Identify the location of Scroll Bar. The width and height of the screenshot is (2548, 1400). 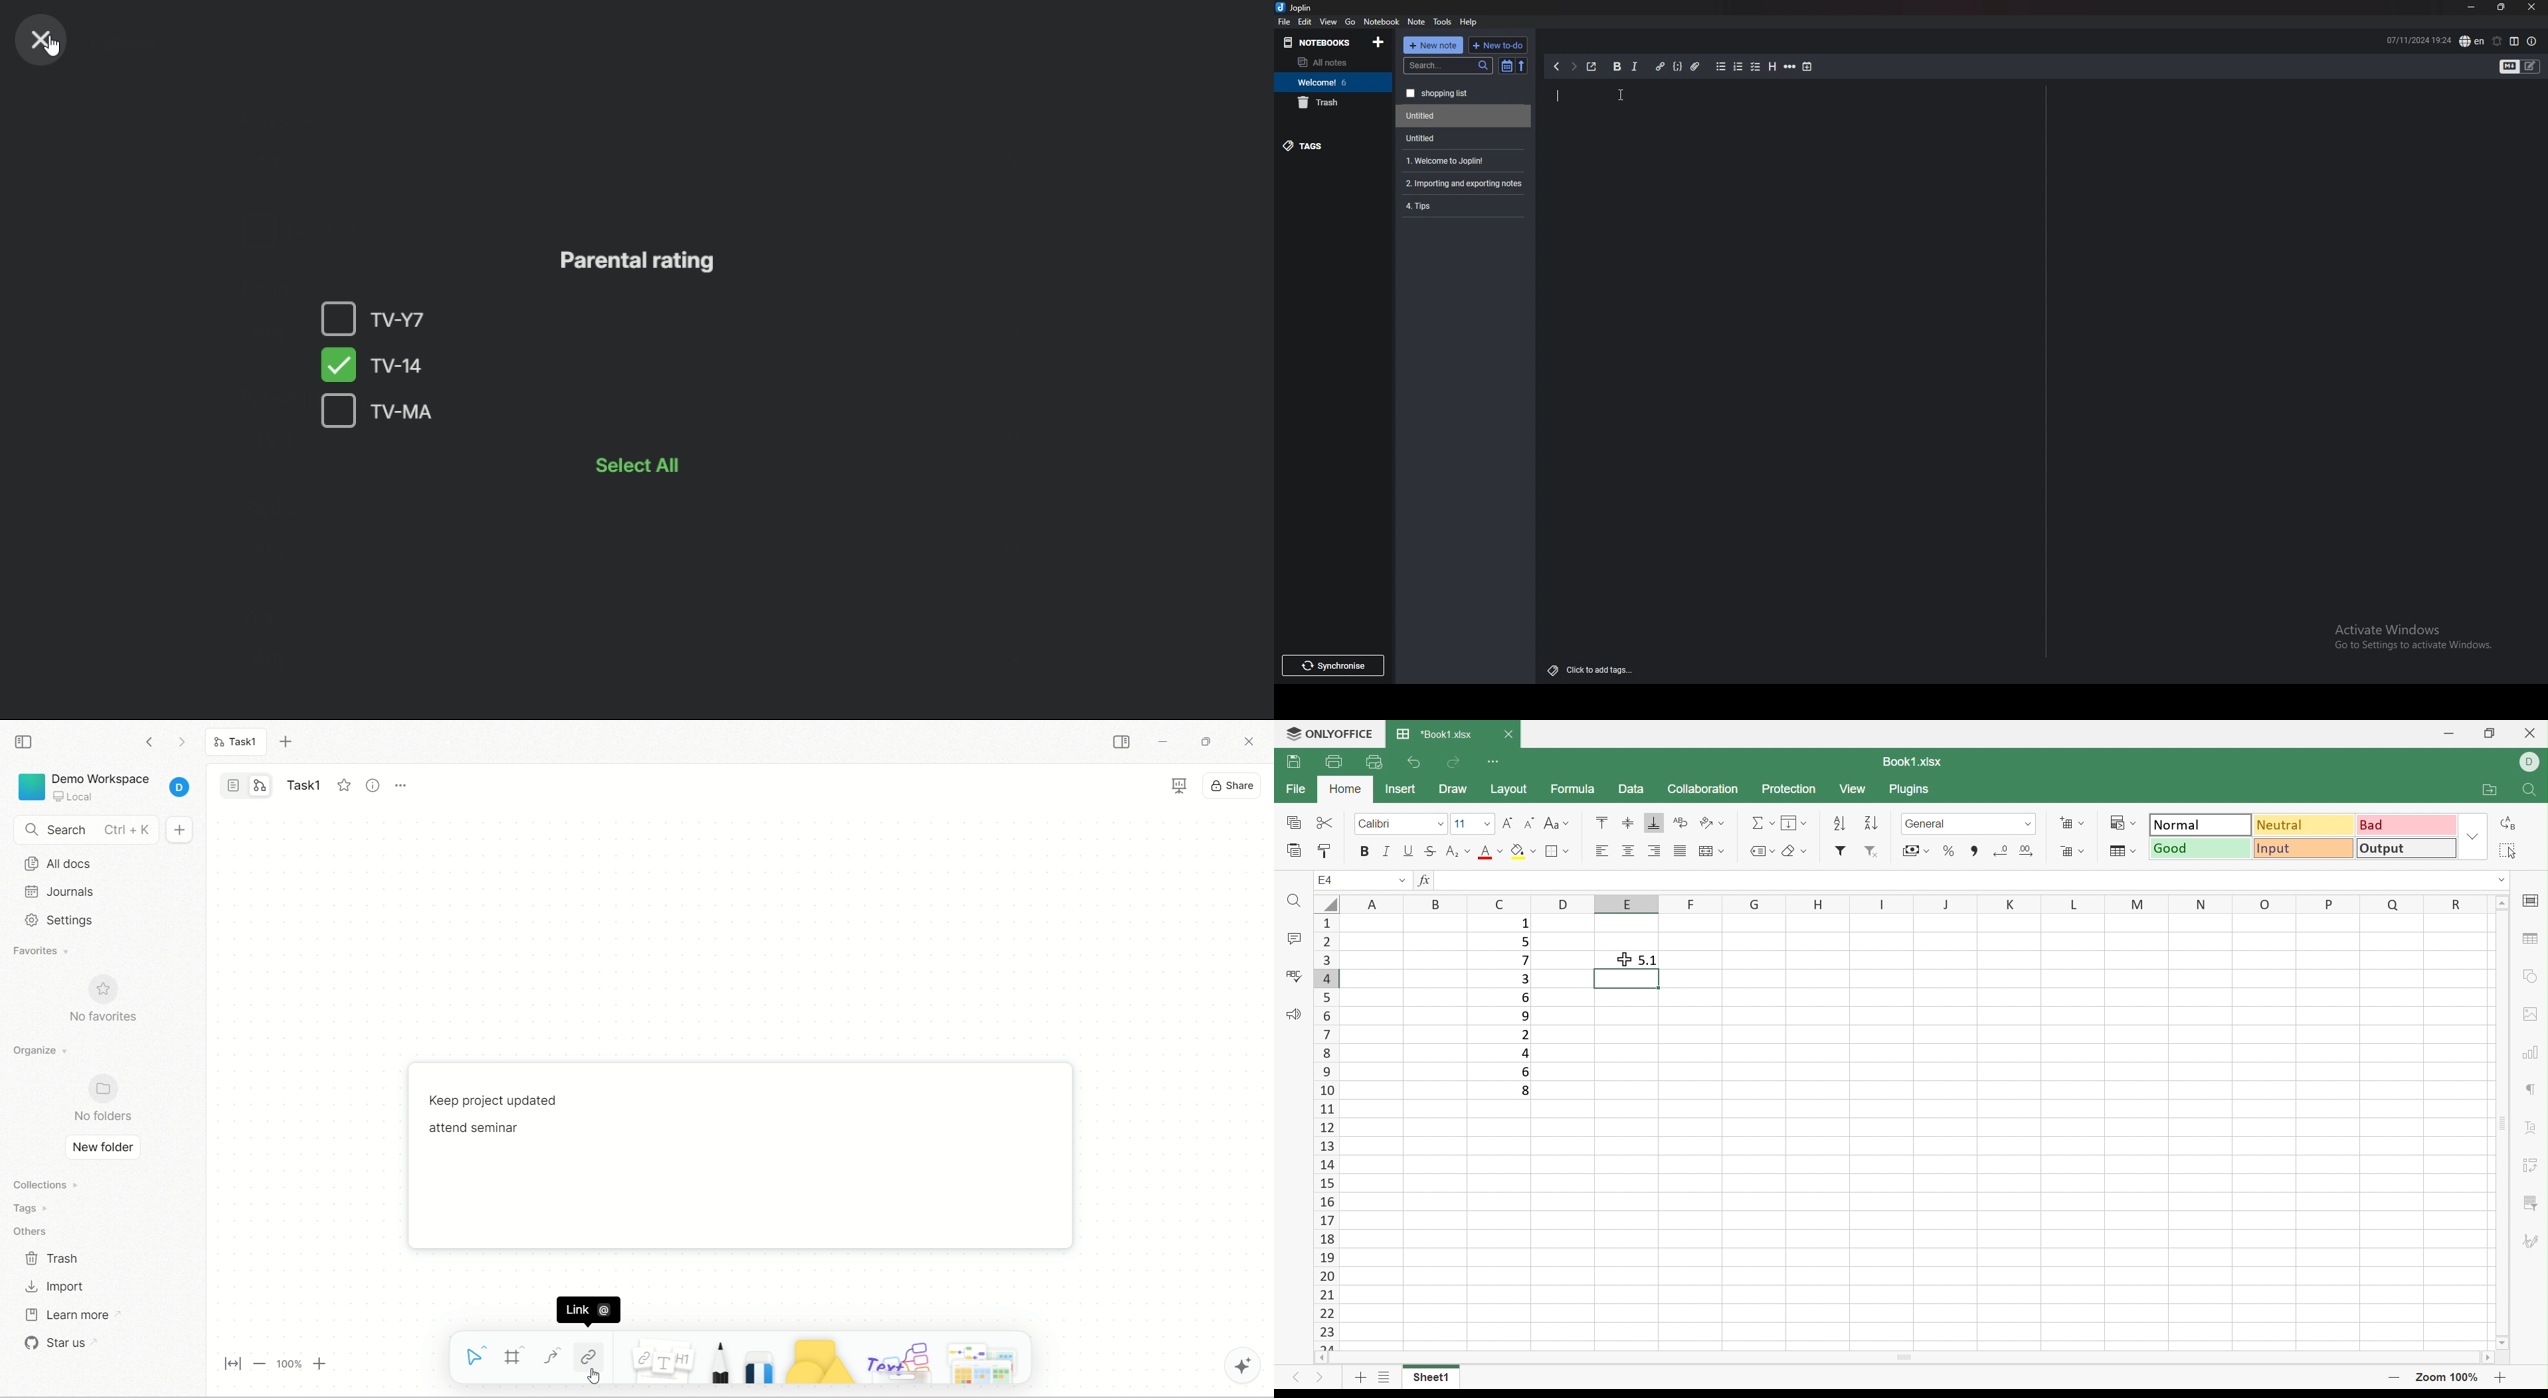
(1905, 1358).